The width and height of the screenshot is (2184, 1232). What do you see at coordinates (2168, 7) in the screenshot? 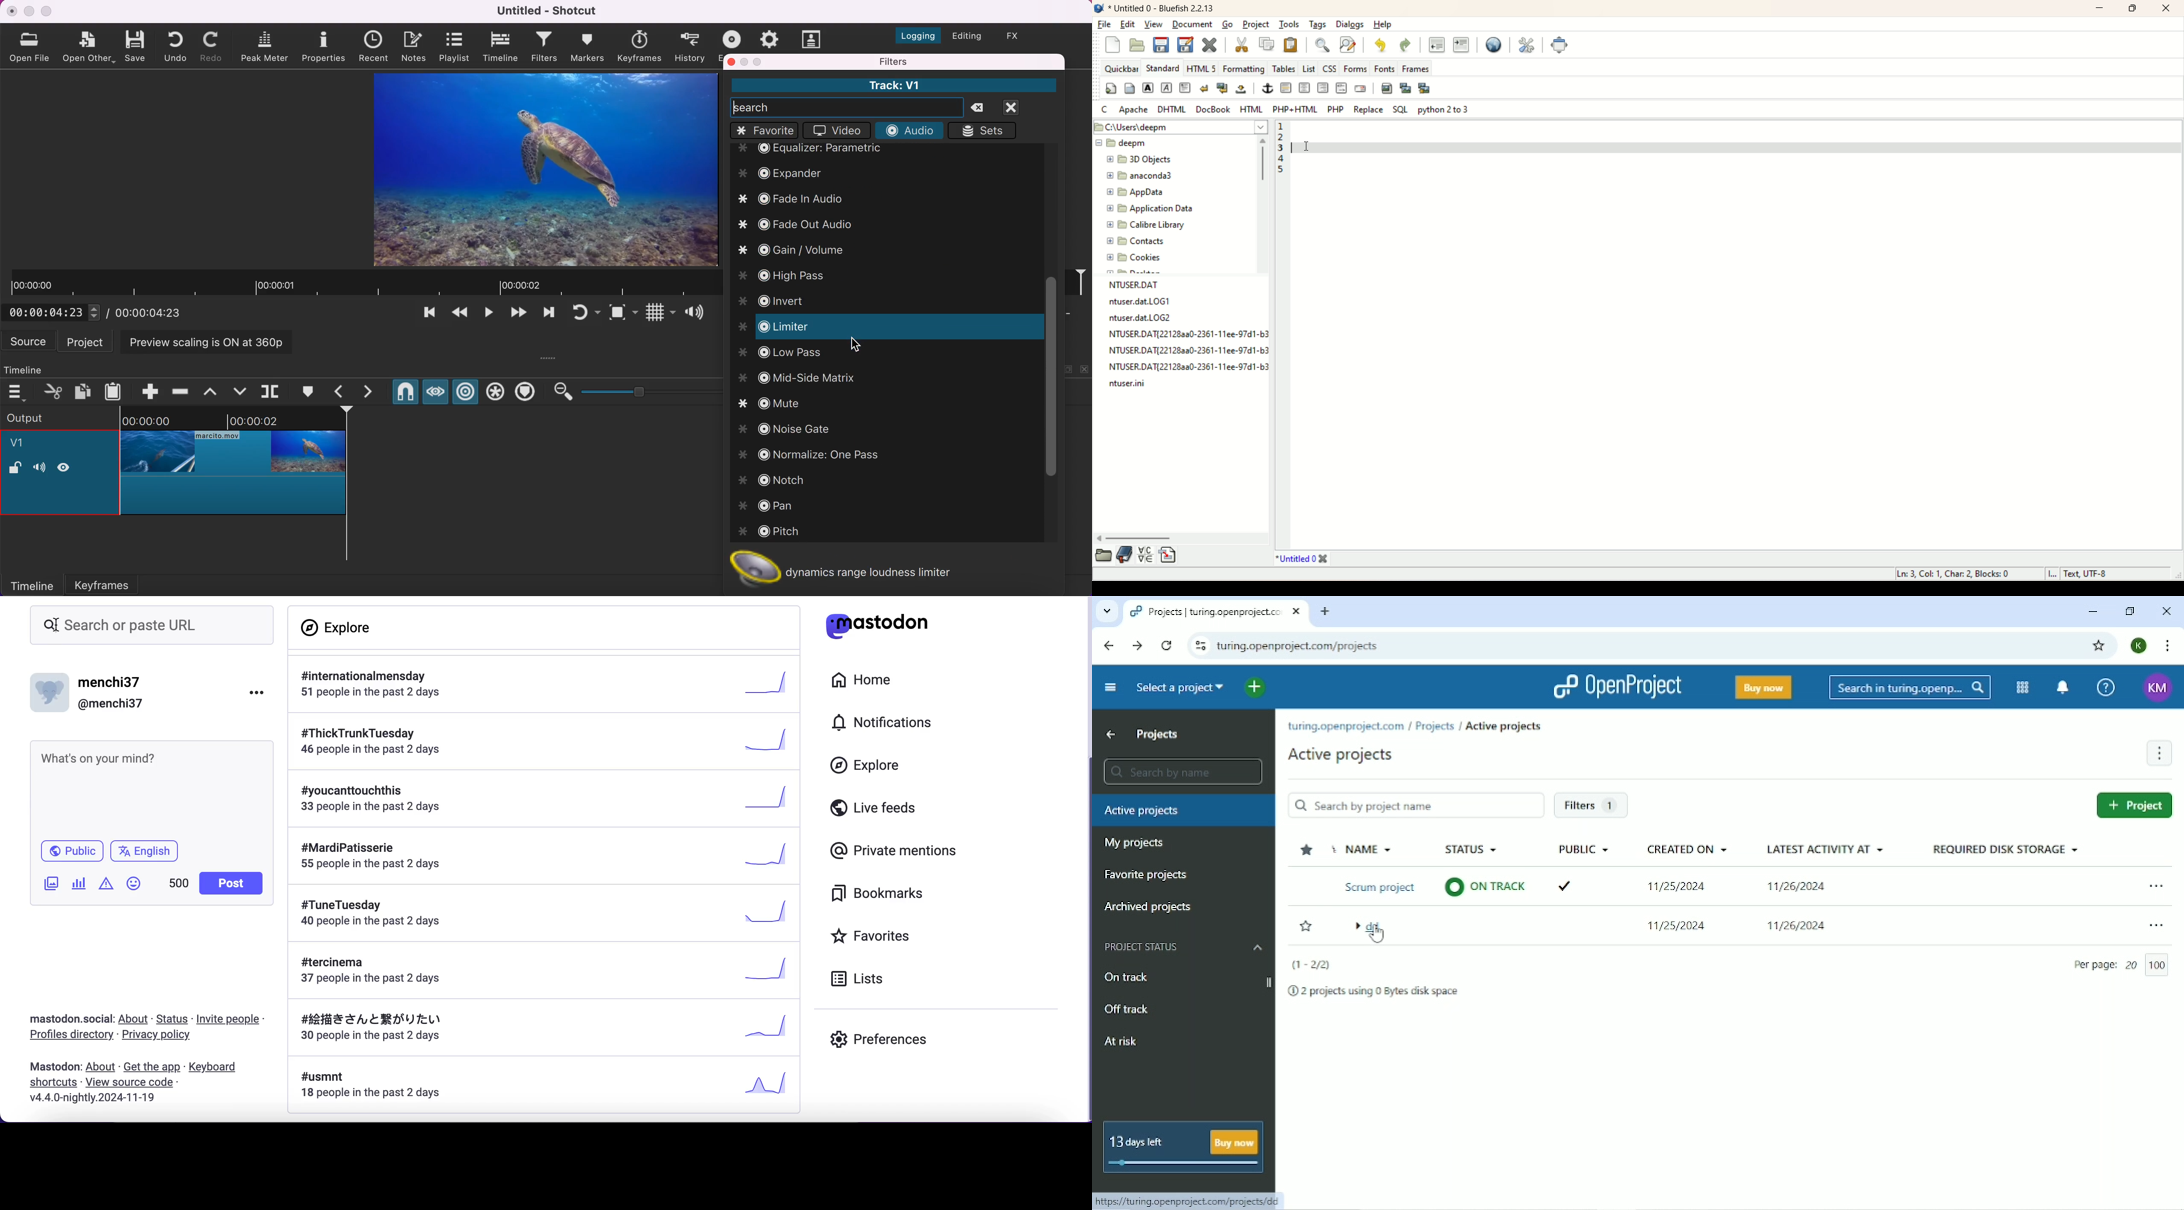
I see `close` at bounding box center [2168, 7].